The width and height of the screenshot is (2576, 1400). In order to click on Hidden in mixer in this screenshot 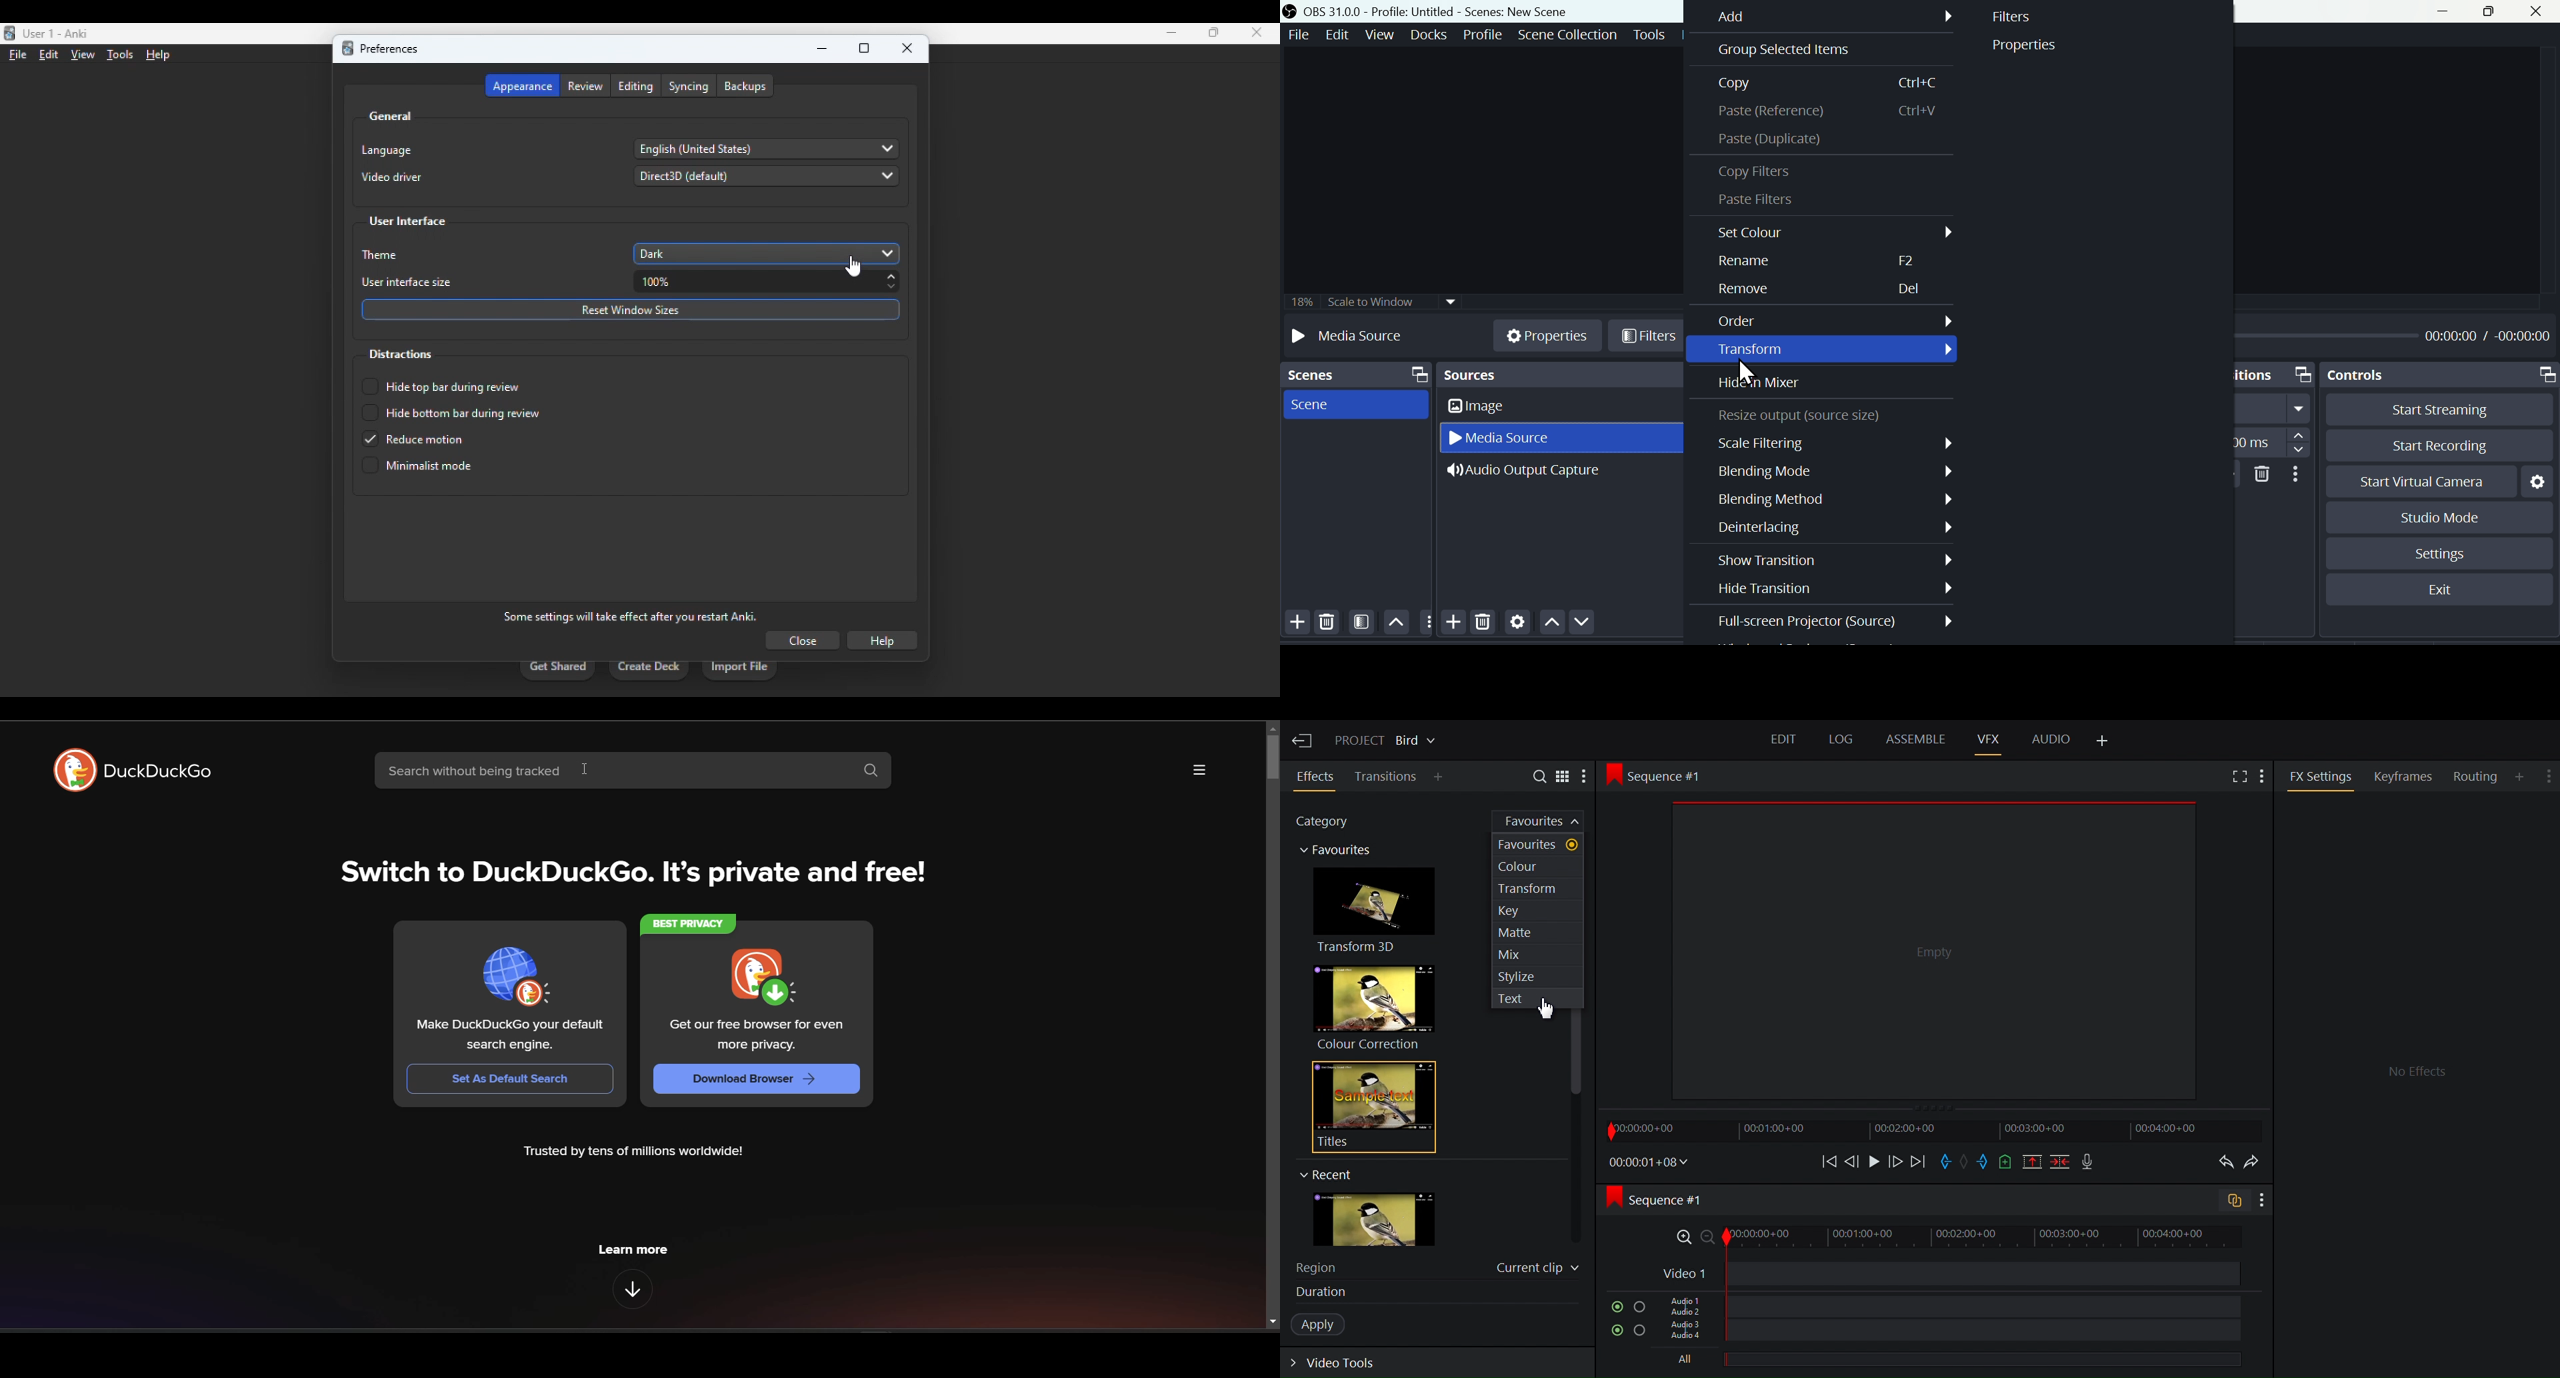, I will do `click(1767, 384)`.